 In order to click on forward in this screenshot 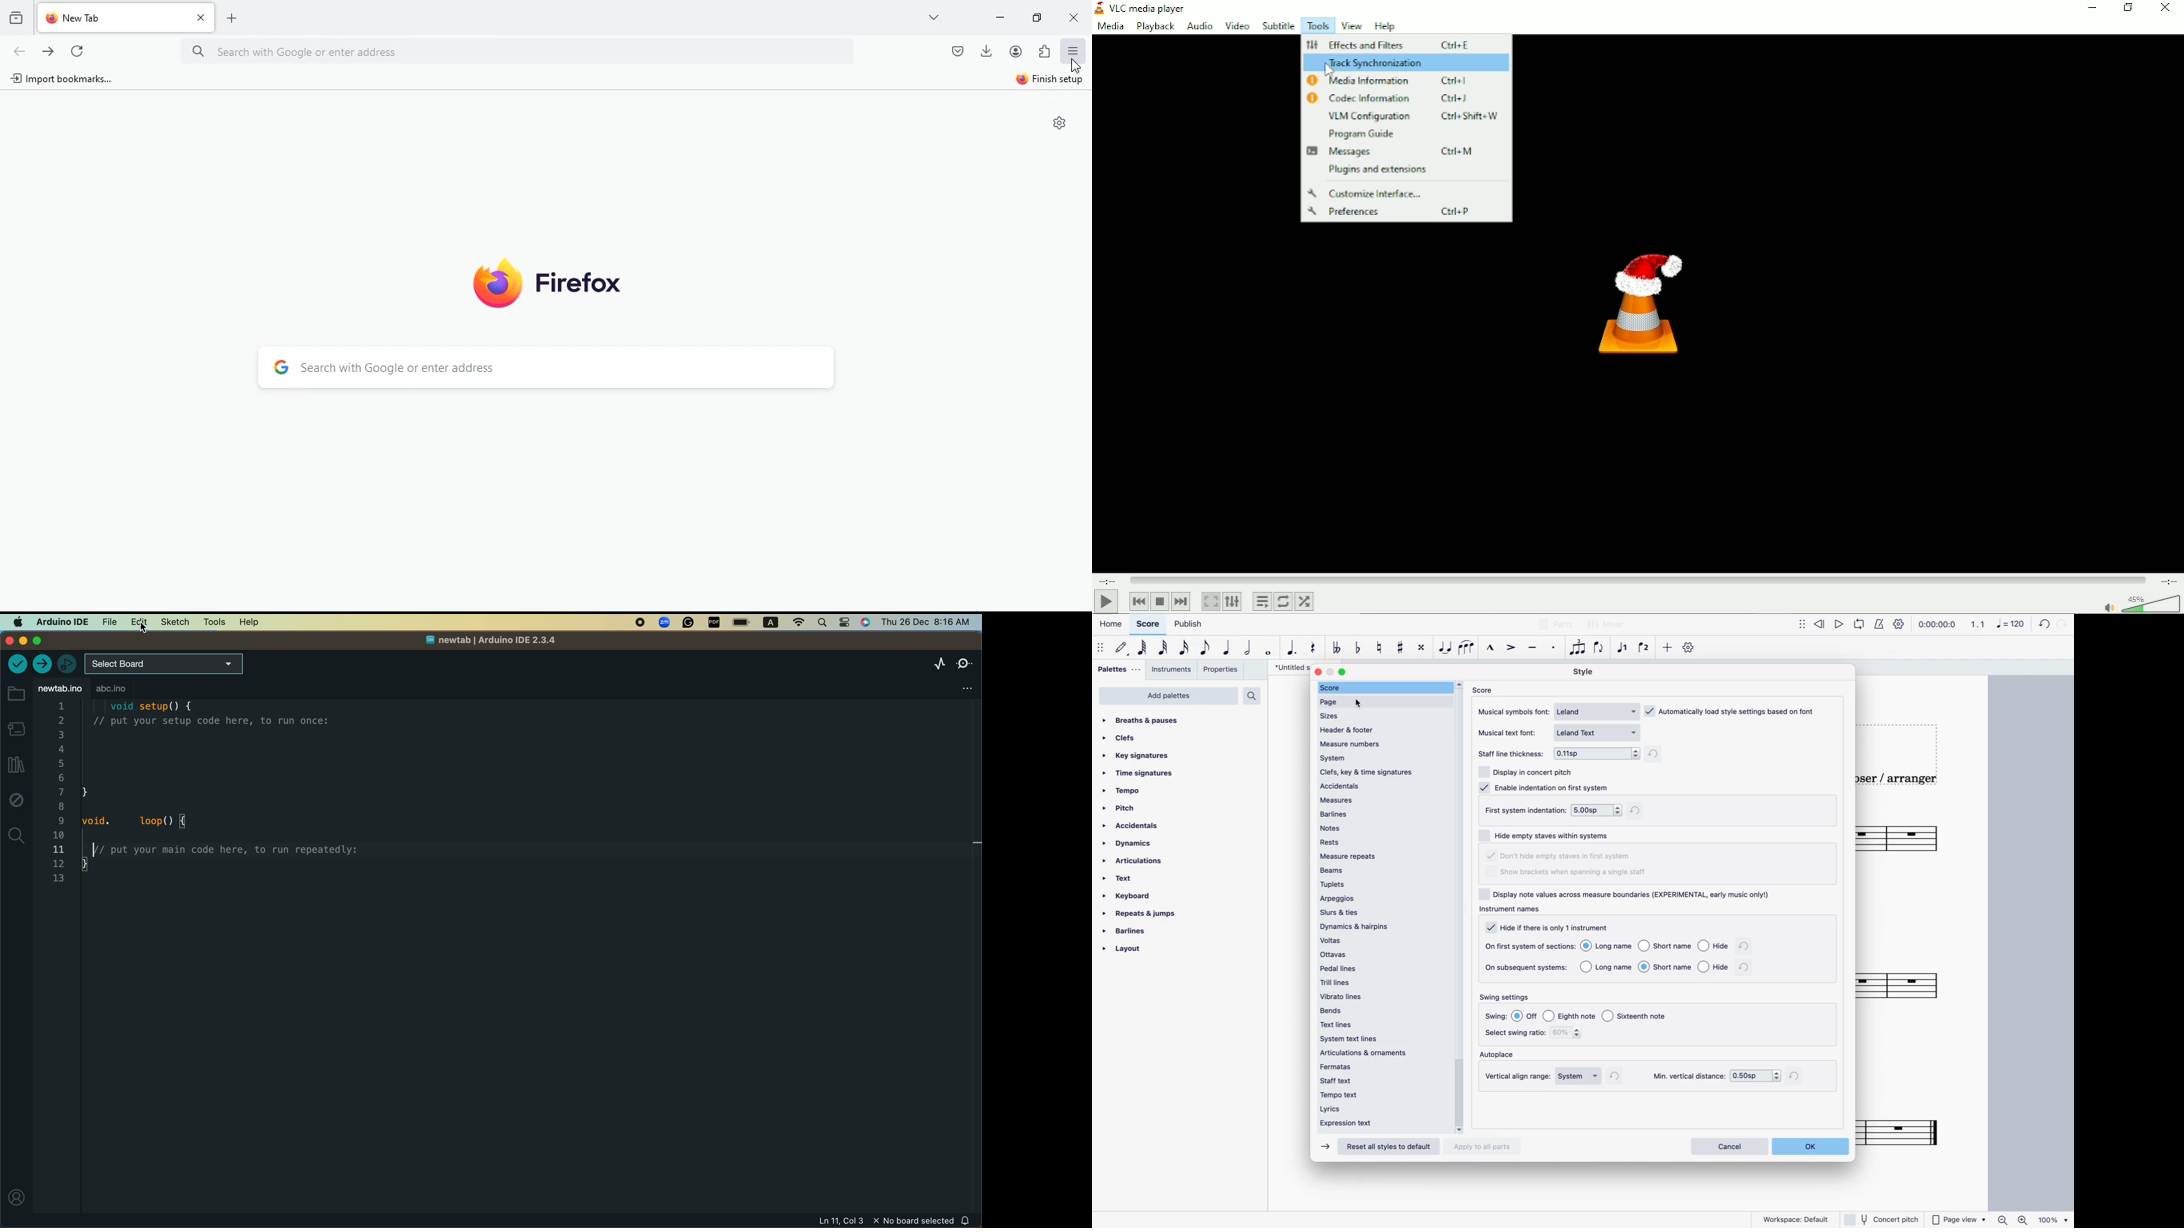, I will do `click(1324, 1147)`.